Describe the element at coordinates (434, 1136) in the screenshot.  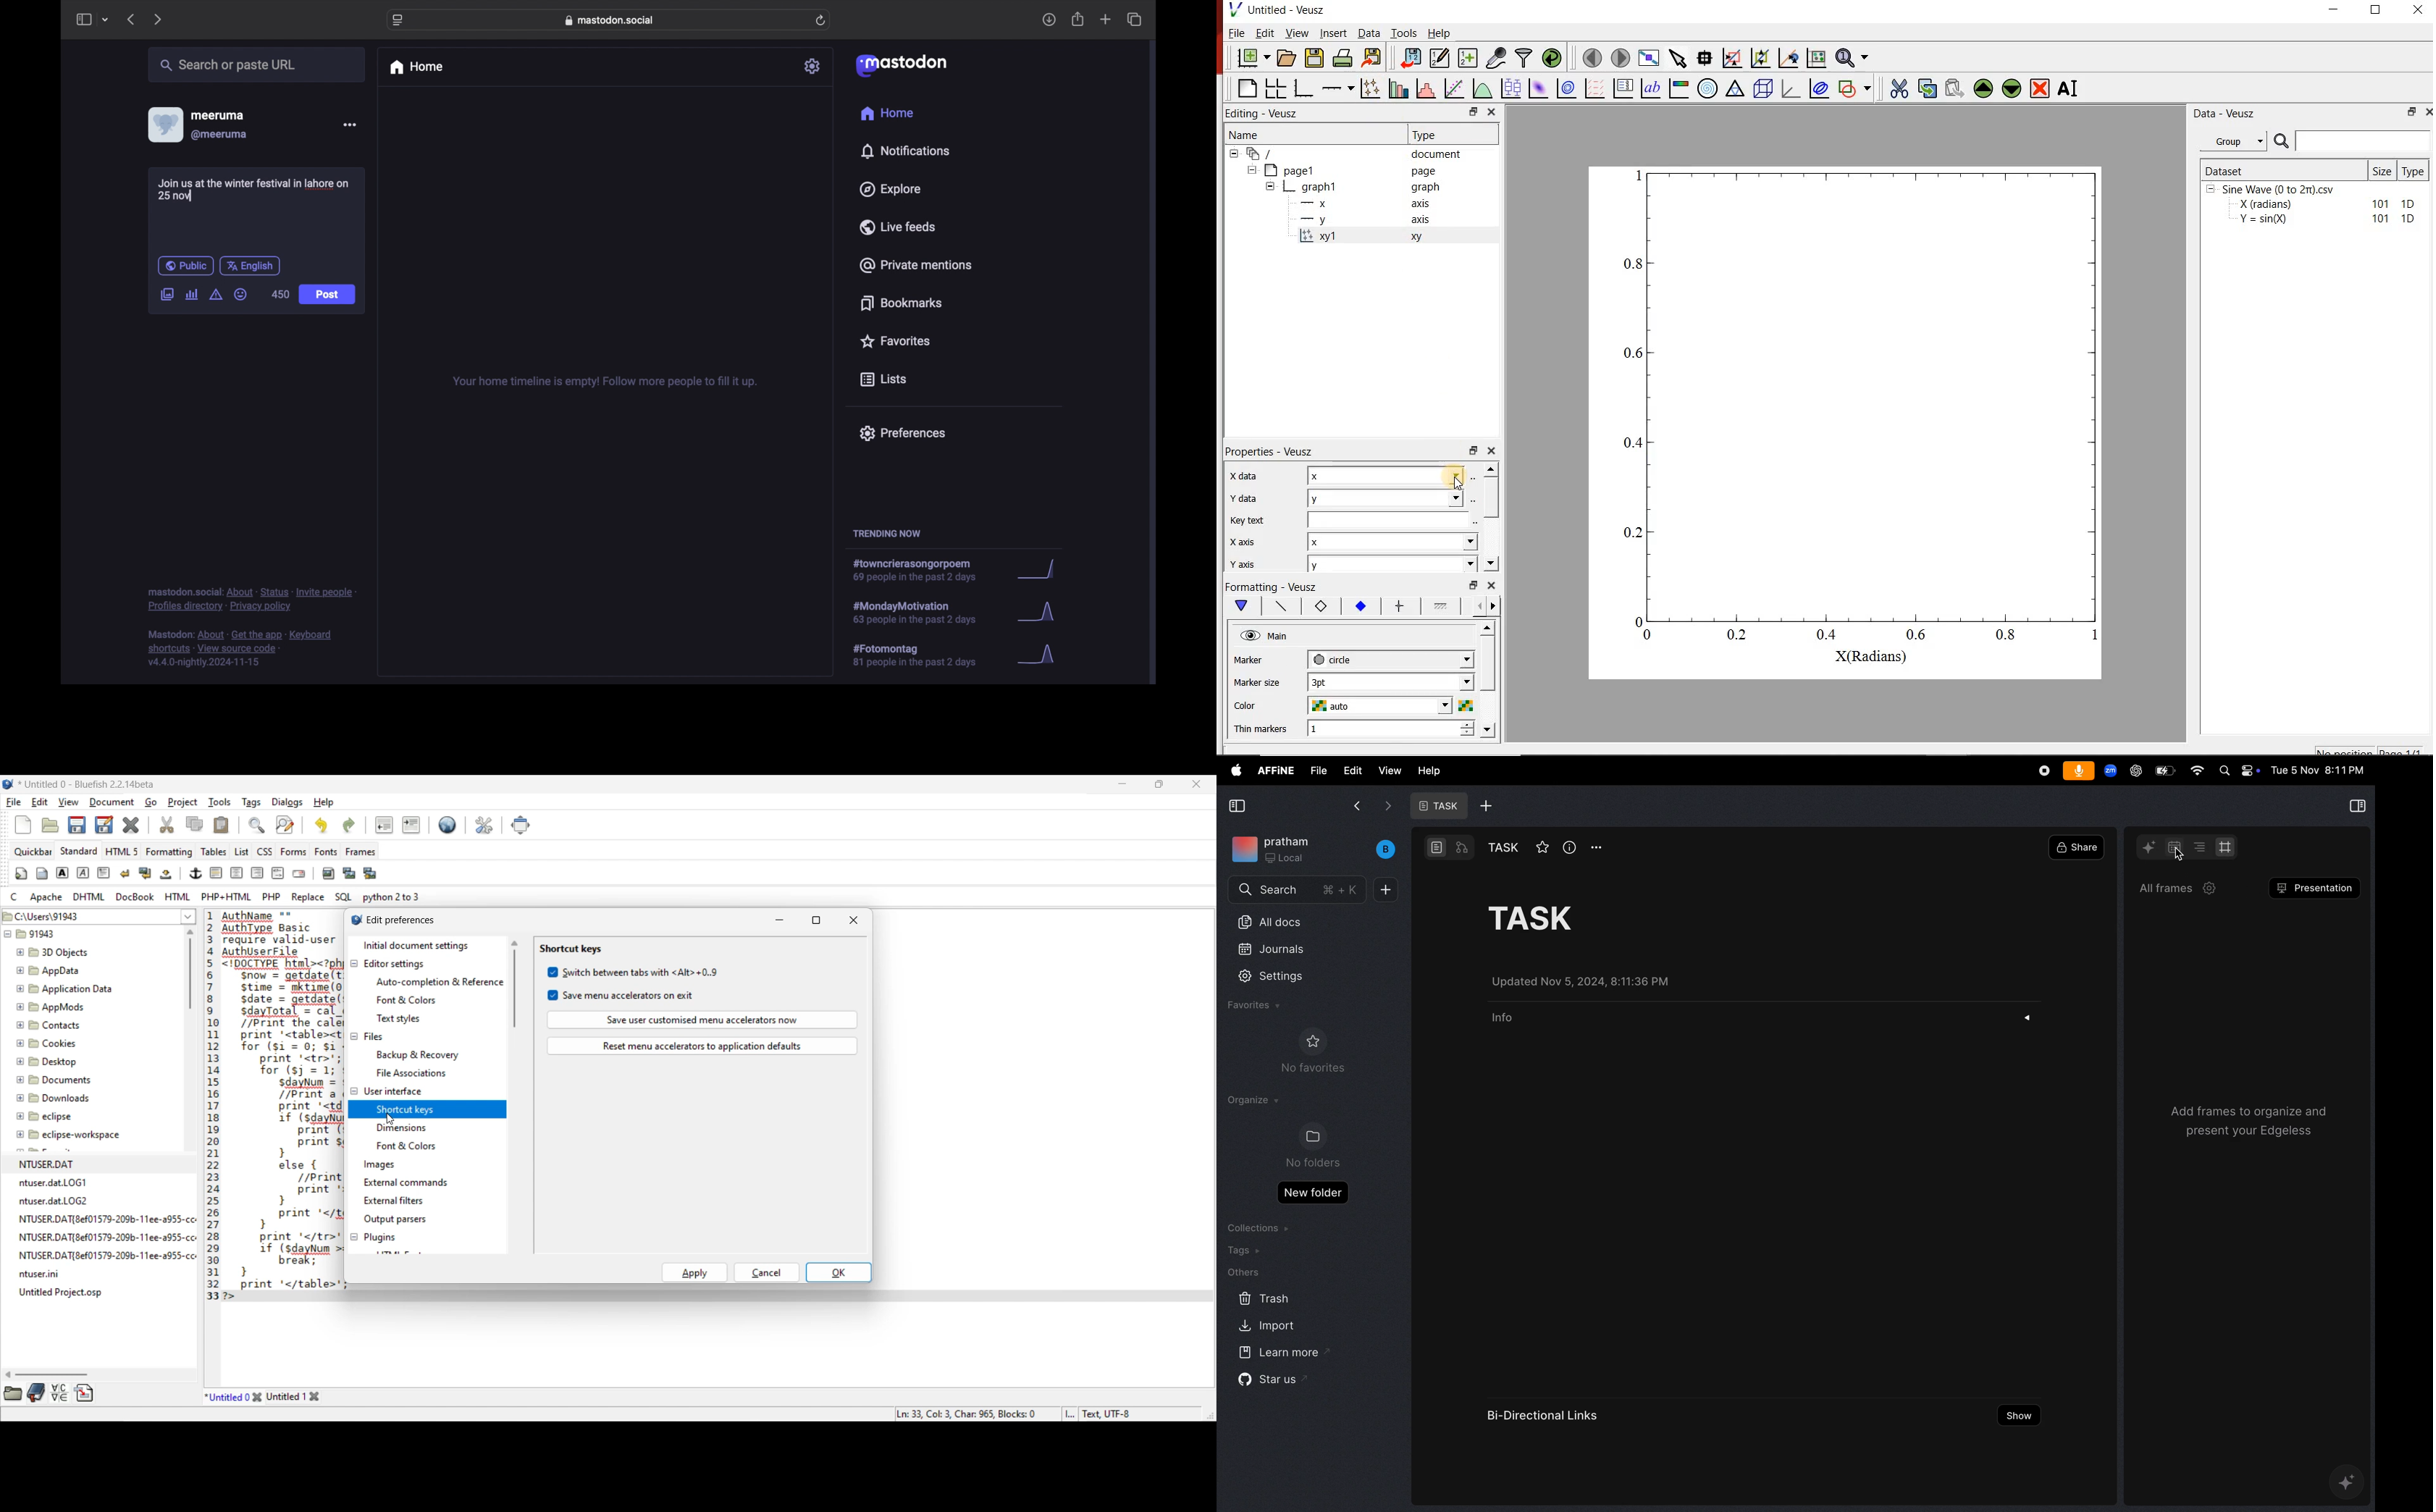
I see `User interface setting options` at that location.